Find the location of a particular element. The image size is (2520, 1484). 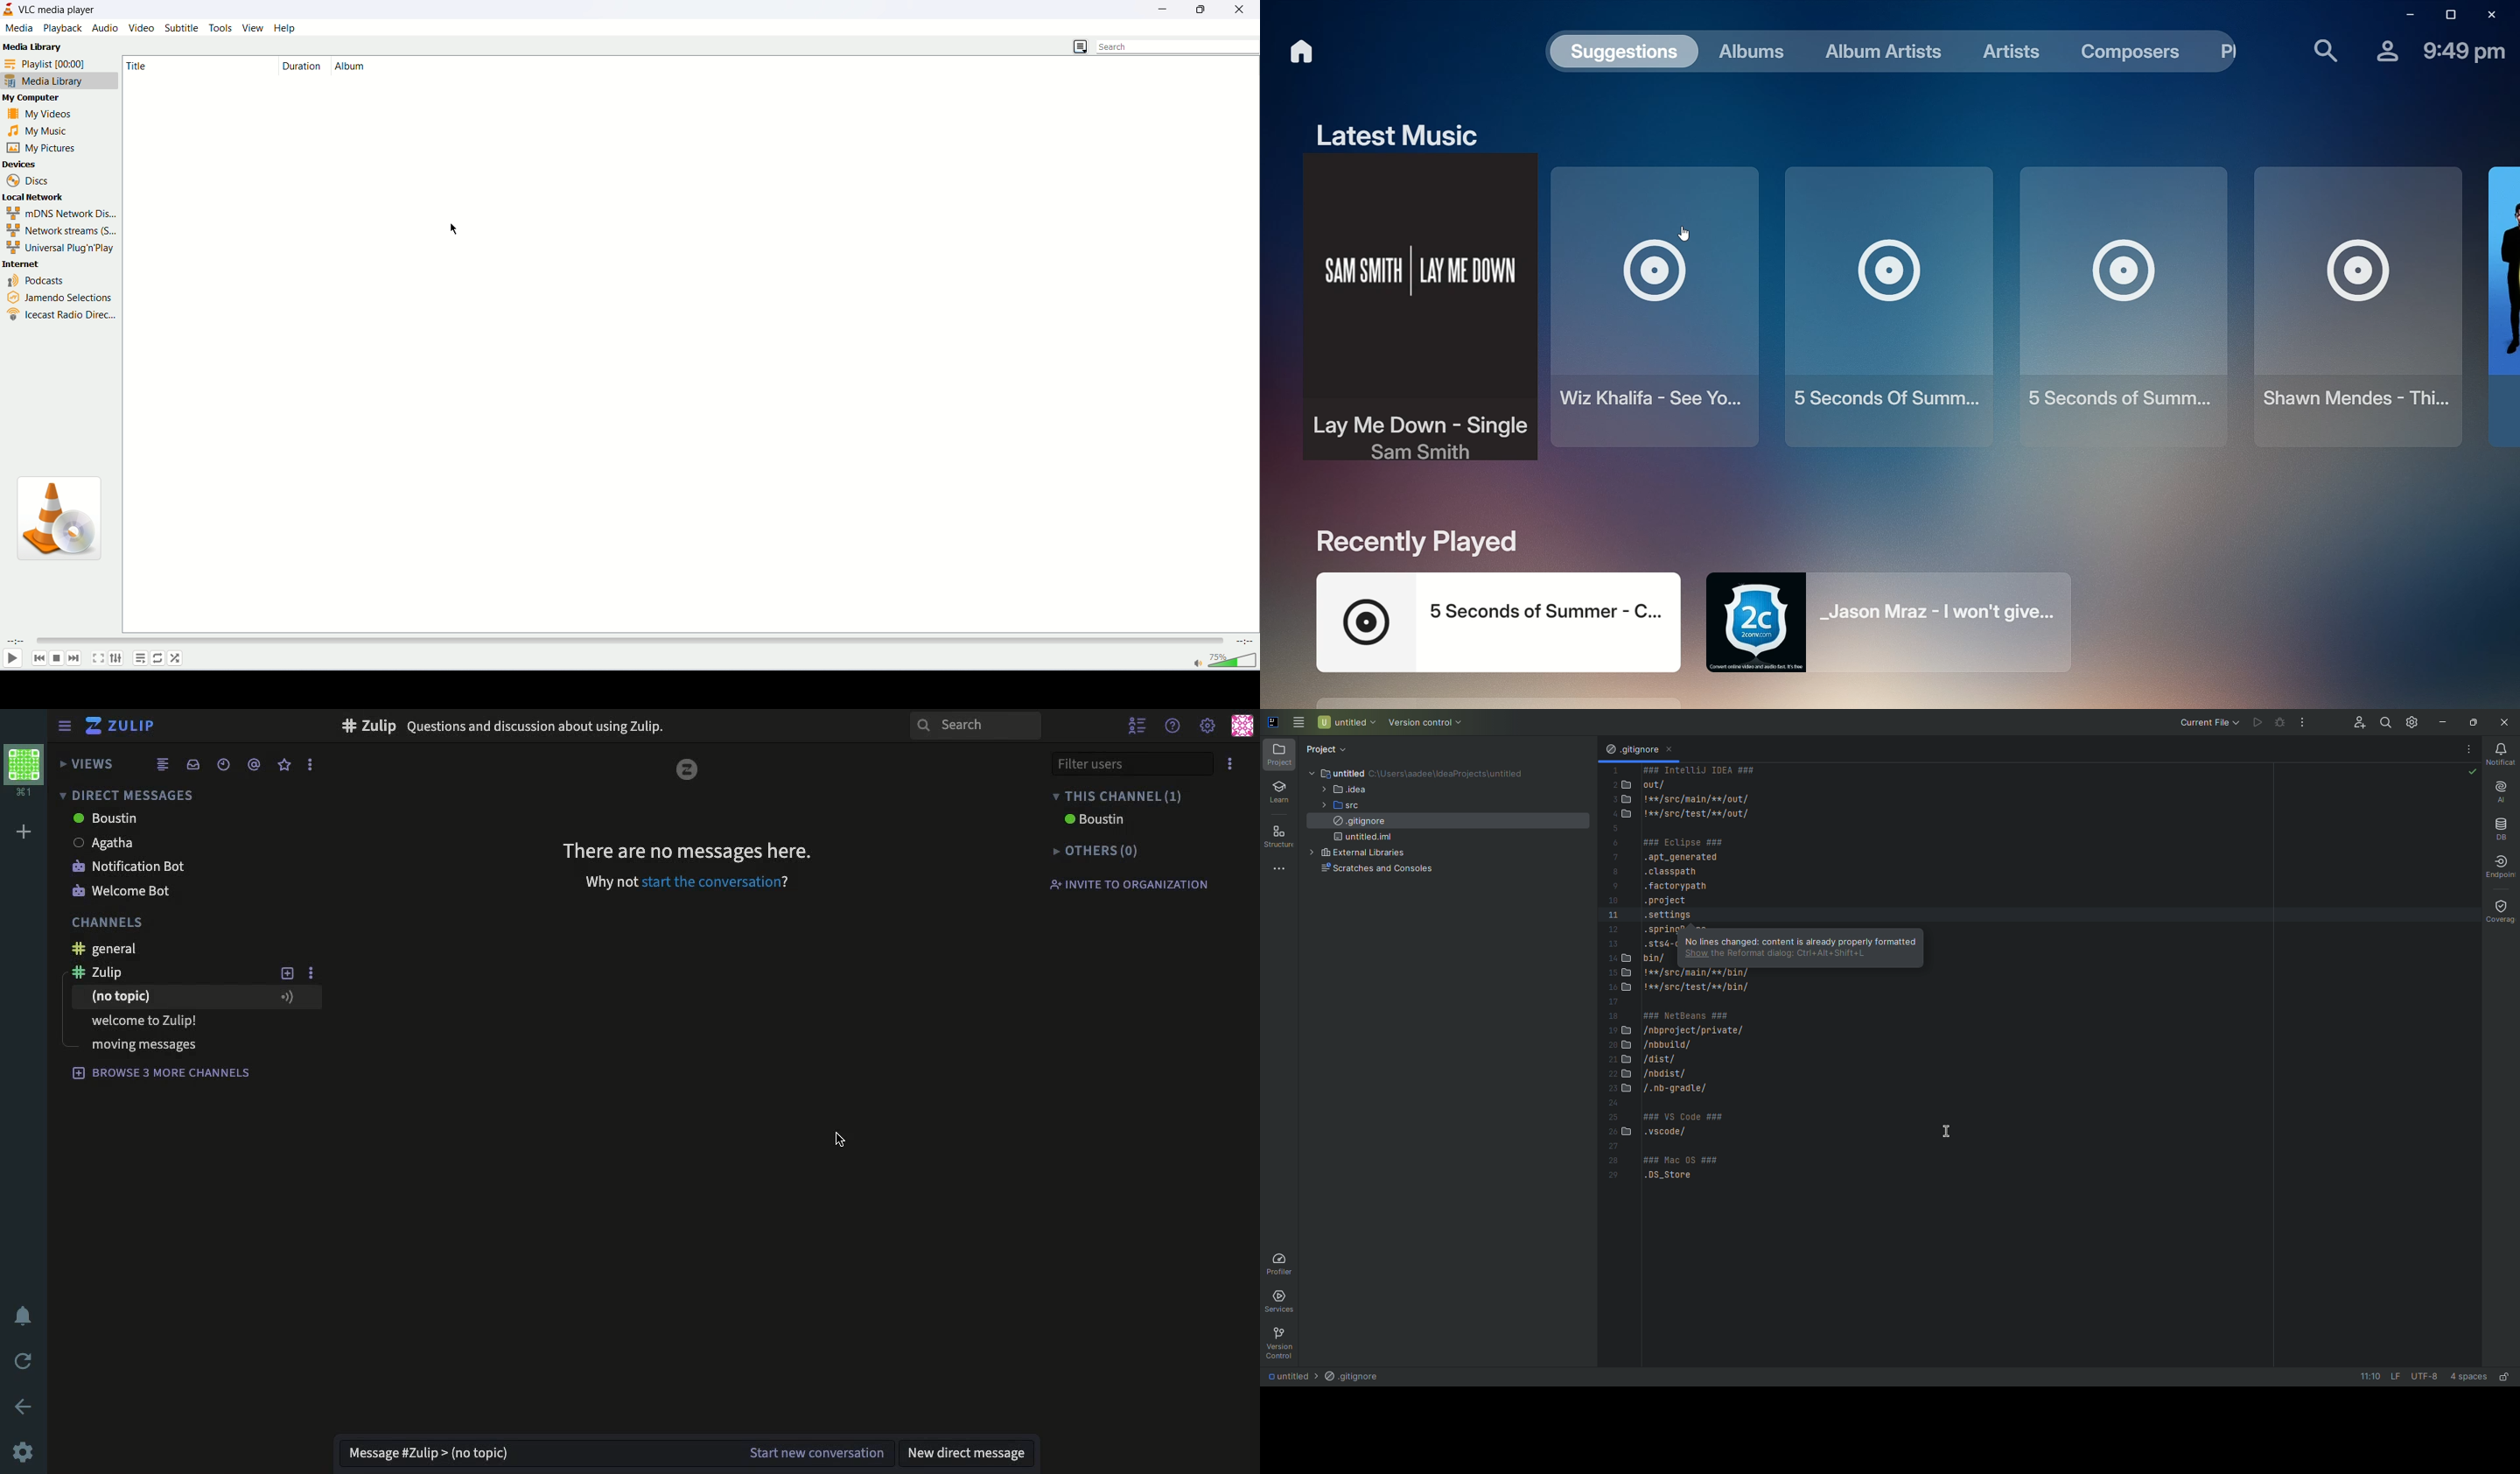

universal plug'n play is located at coordinates (57, 247).